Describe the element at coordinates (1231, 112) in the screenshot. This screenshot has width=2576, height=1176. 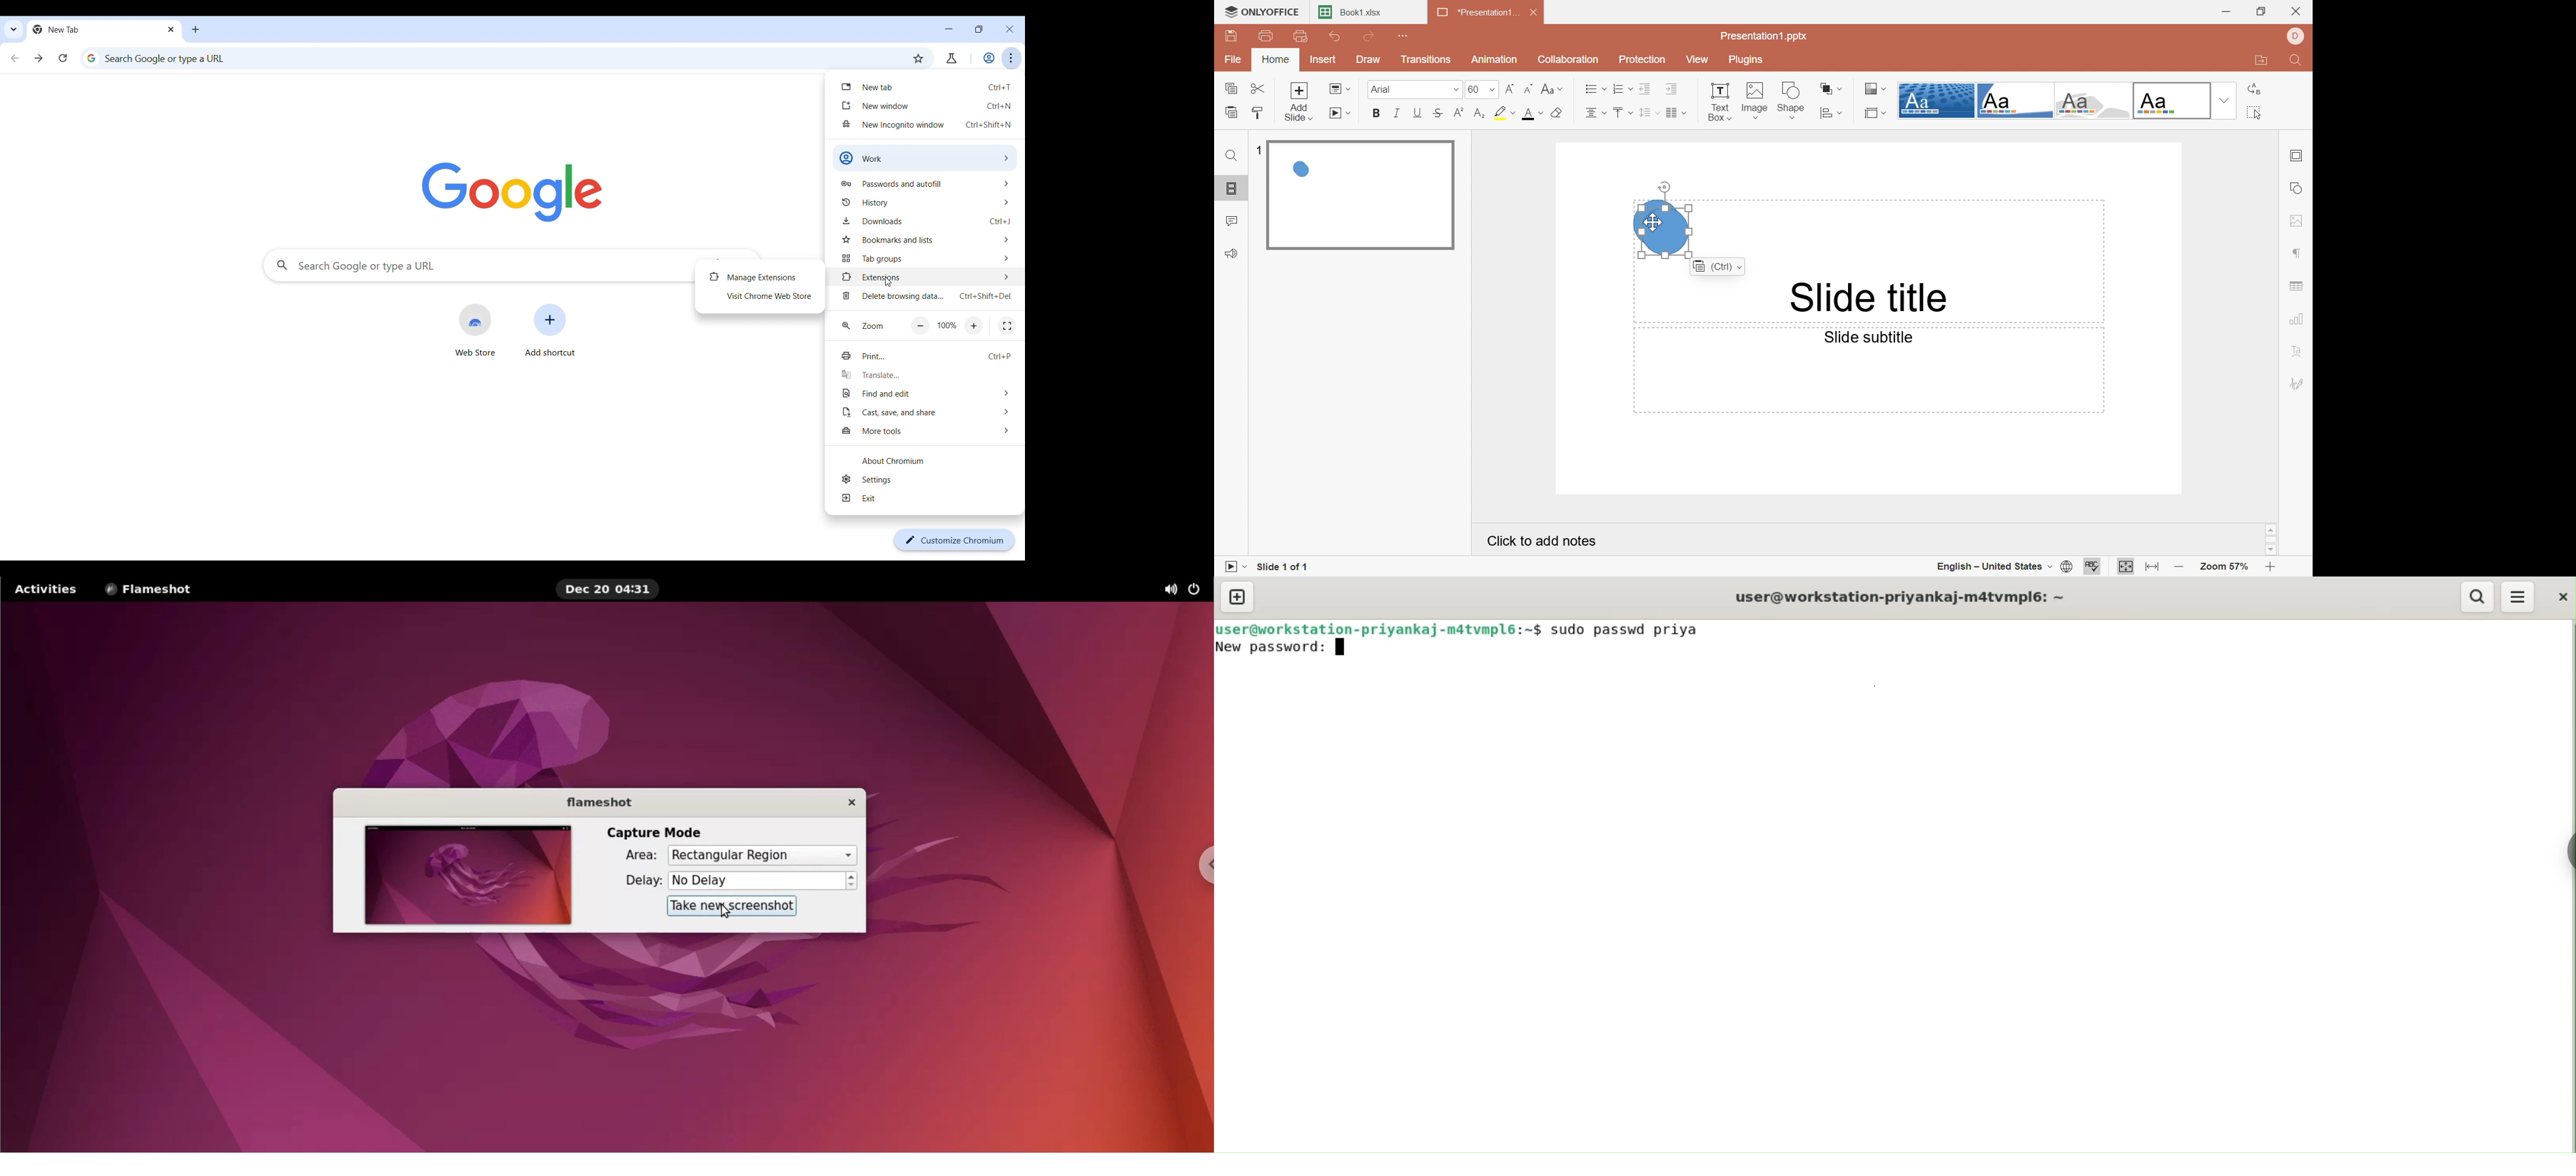
I see `Paste` at that location.